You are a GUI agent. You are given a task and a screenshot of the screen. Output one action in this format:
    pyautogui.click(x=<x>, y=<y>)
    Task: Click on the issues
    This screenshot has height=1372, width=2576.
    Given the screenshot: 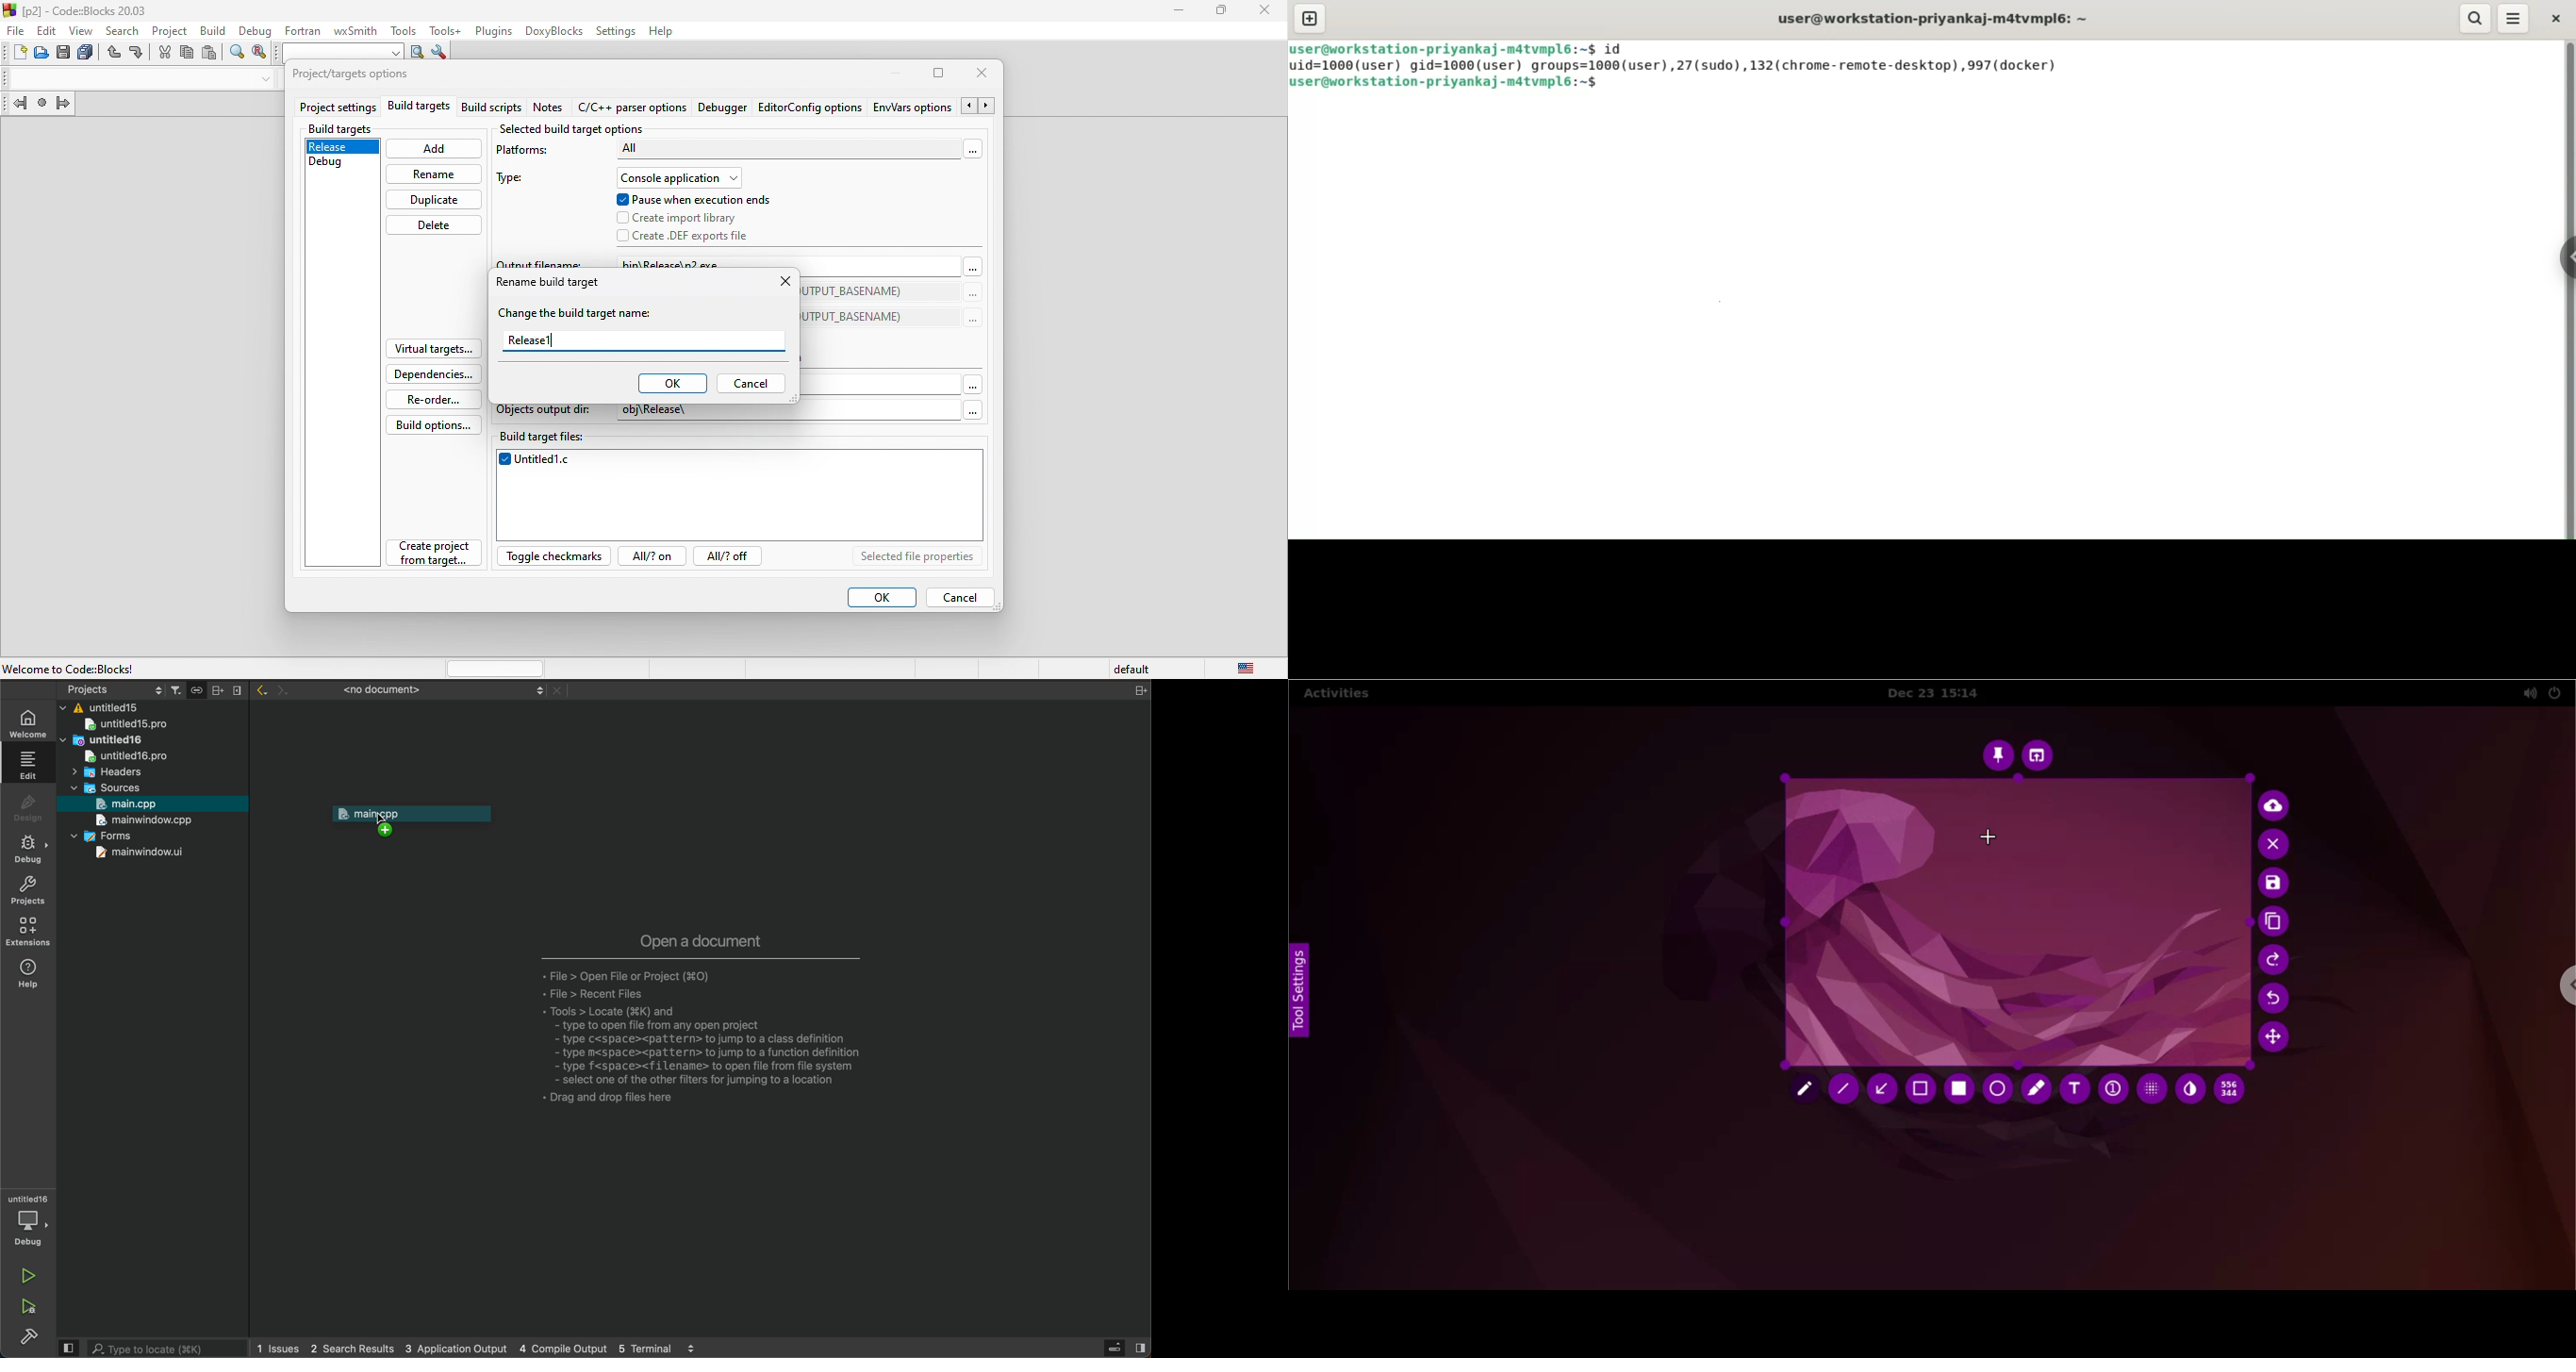 What is the action you would take?
    pyautogui.click(x=281, y=1350)
    